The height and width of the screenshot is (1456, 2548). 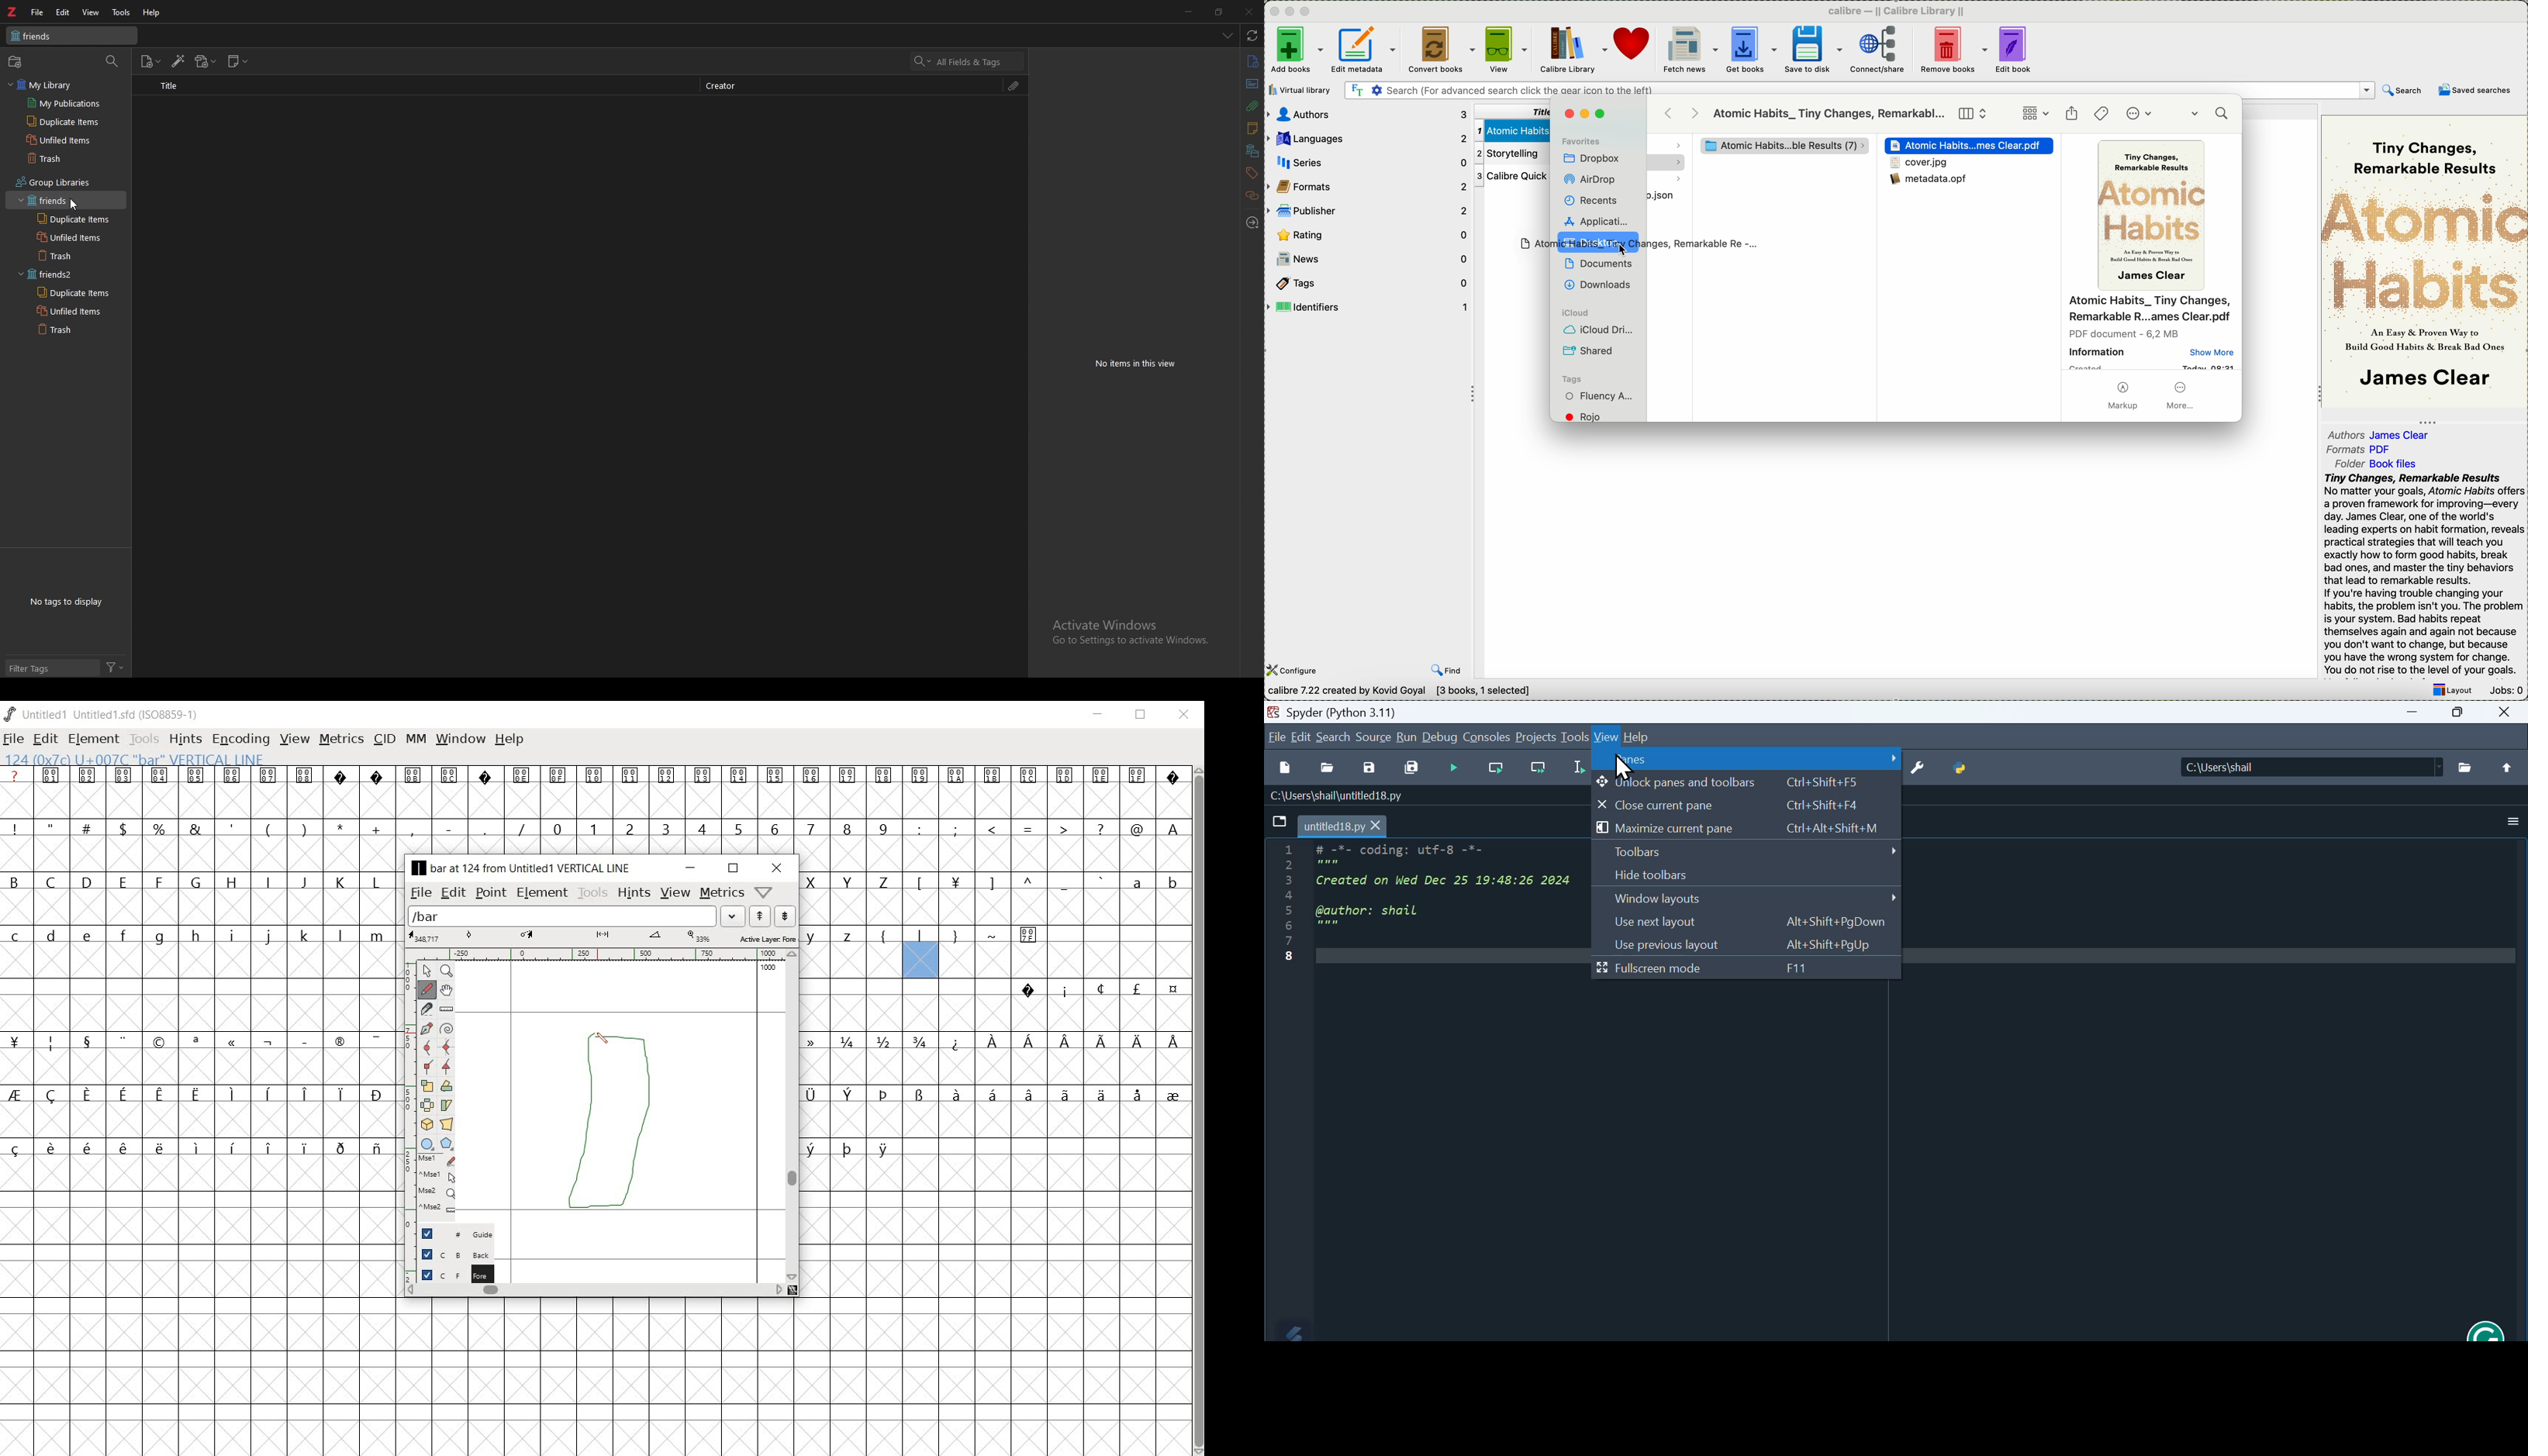 What do you see at coordinates (1370, 767) in the screenshot?
I see `Save` at bounding box center [1370, 767].